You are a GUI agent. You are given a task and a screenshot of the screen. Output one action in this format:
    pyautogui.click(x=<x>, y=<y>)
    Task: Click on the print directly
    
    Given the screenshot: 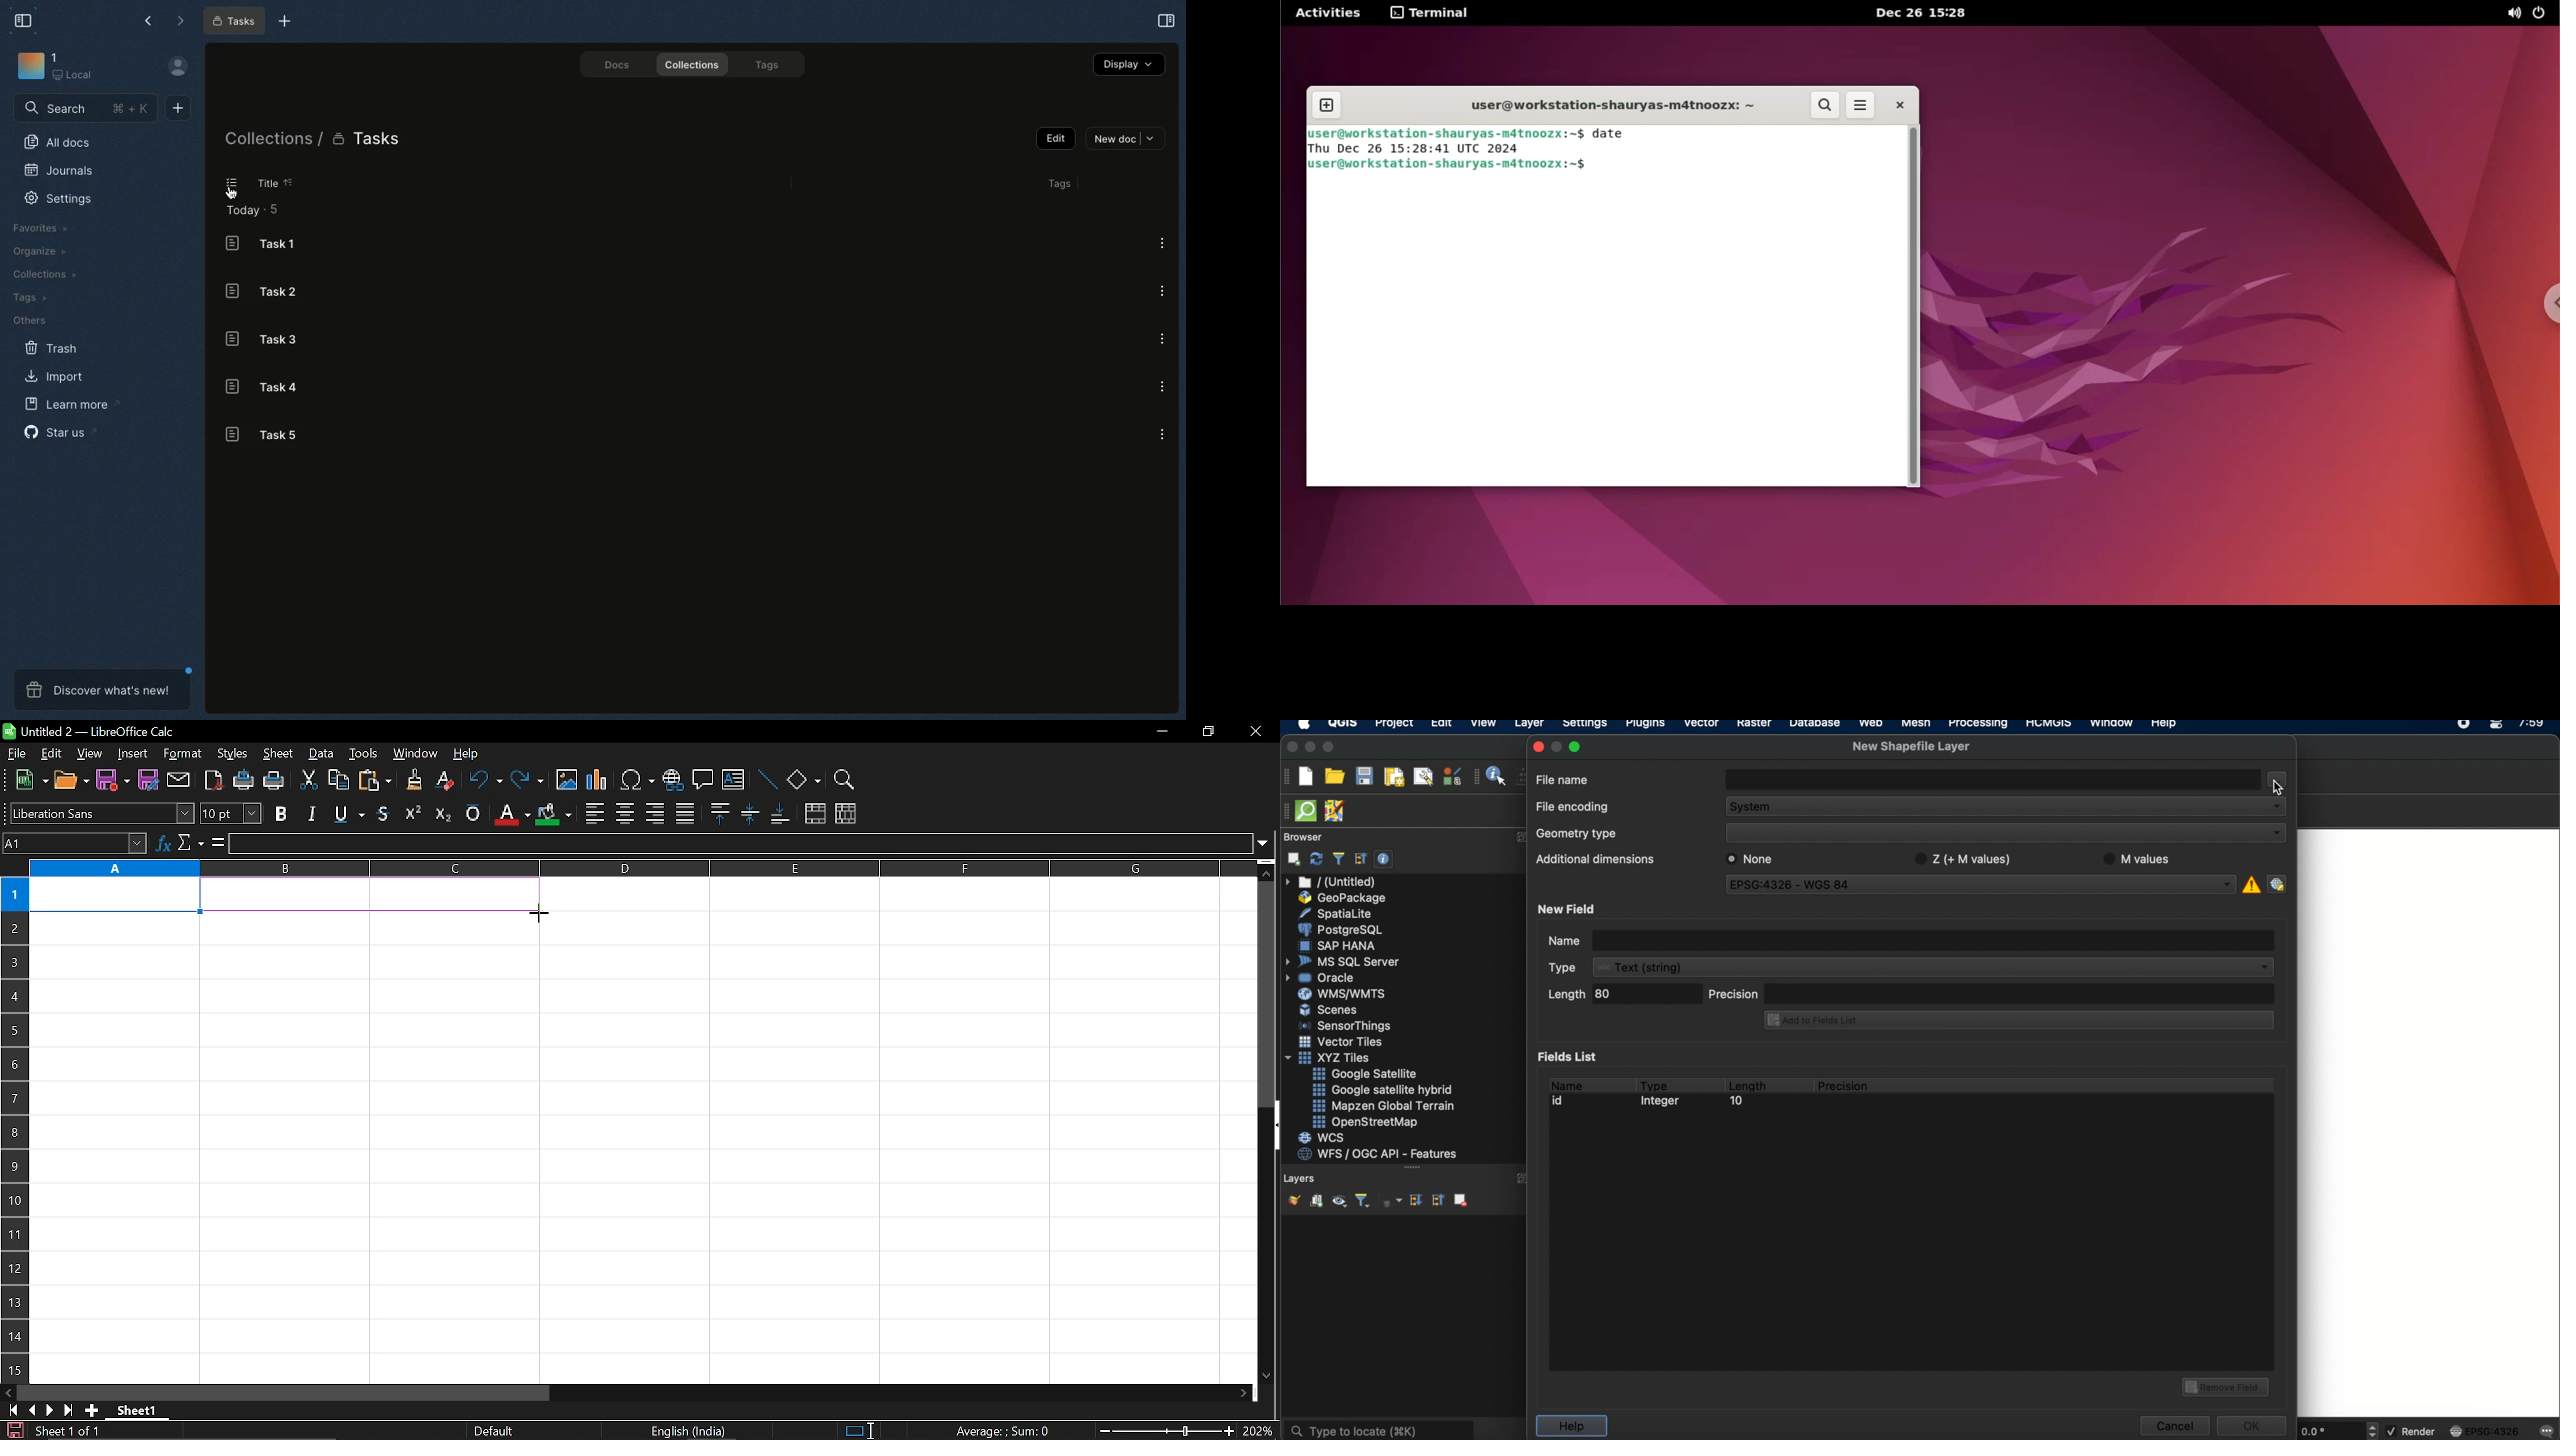 What is the action you would take?
    pyautogui.click(x=242, y=781)
    